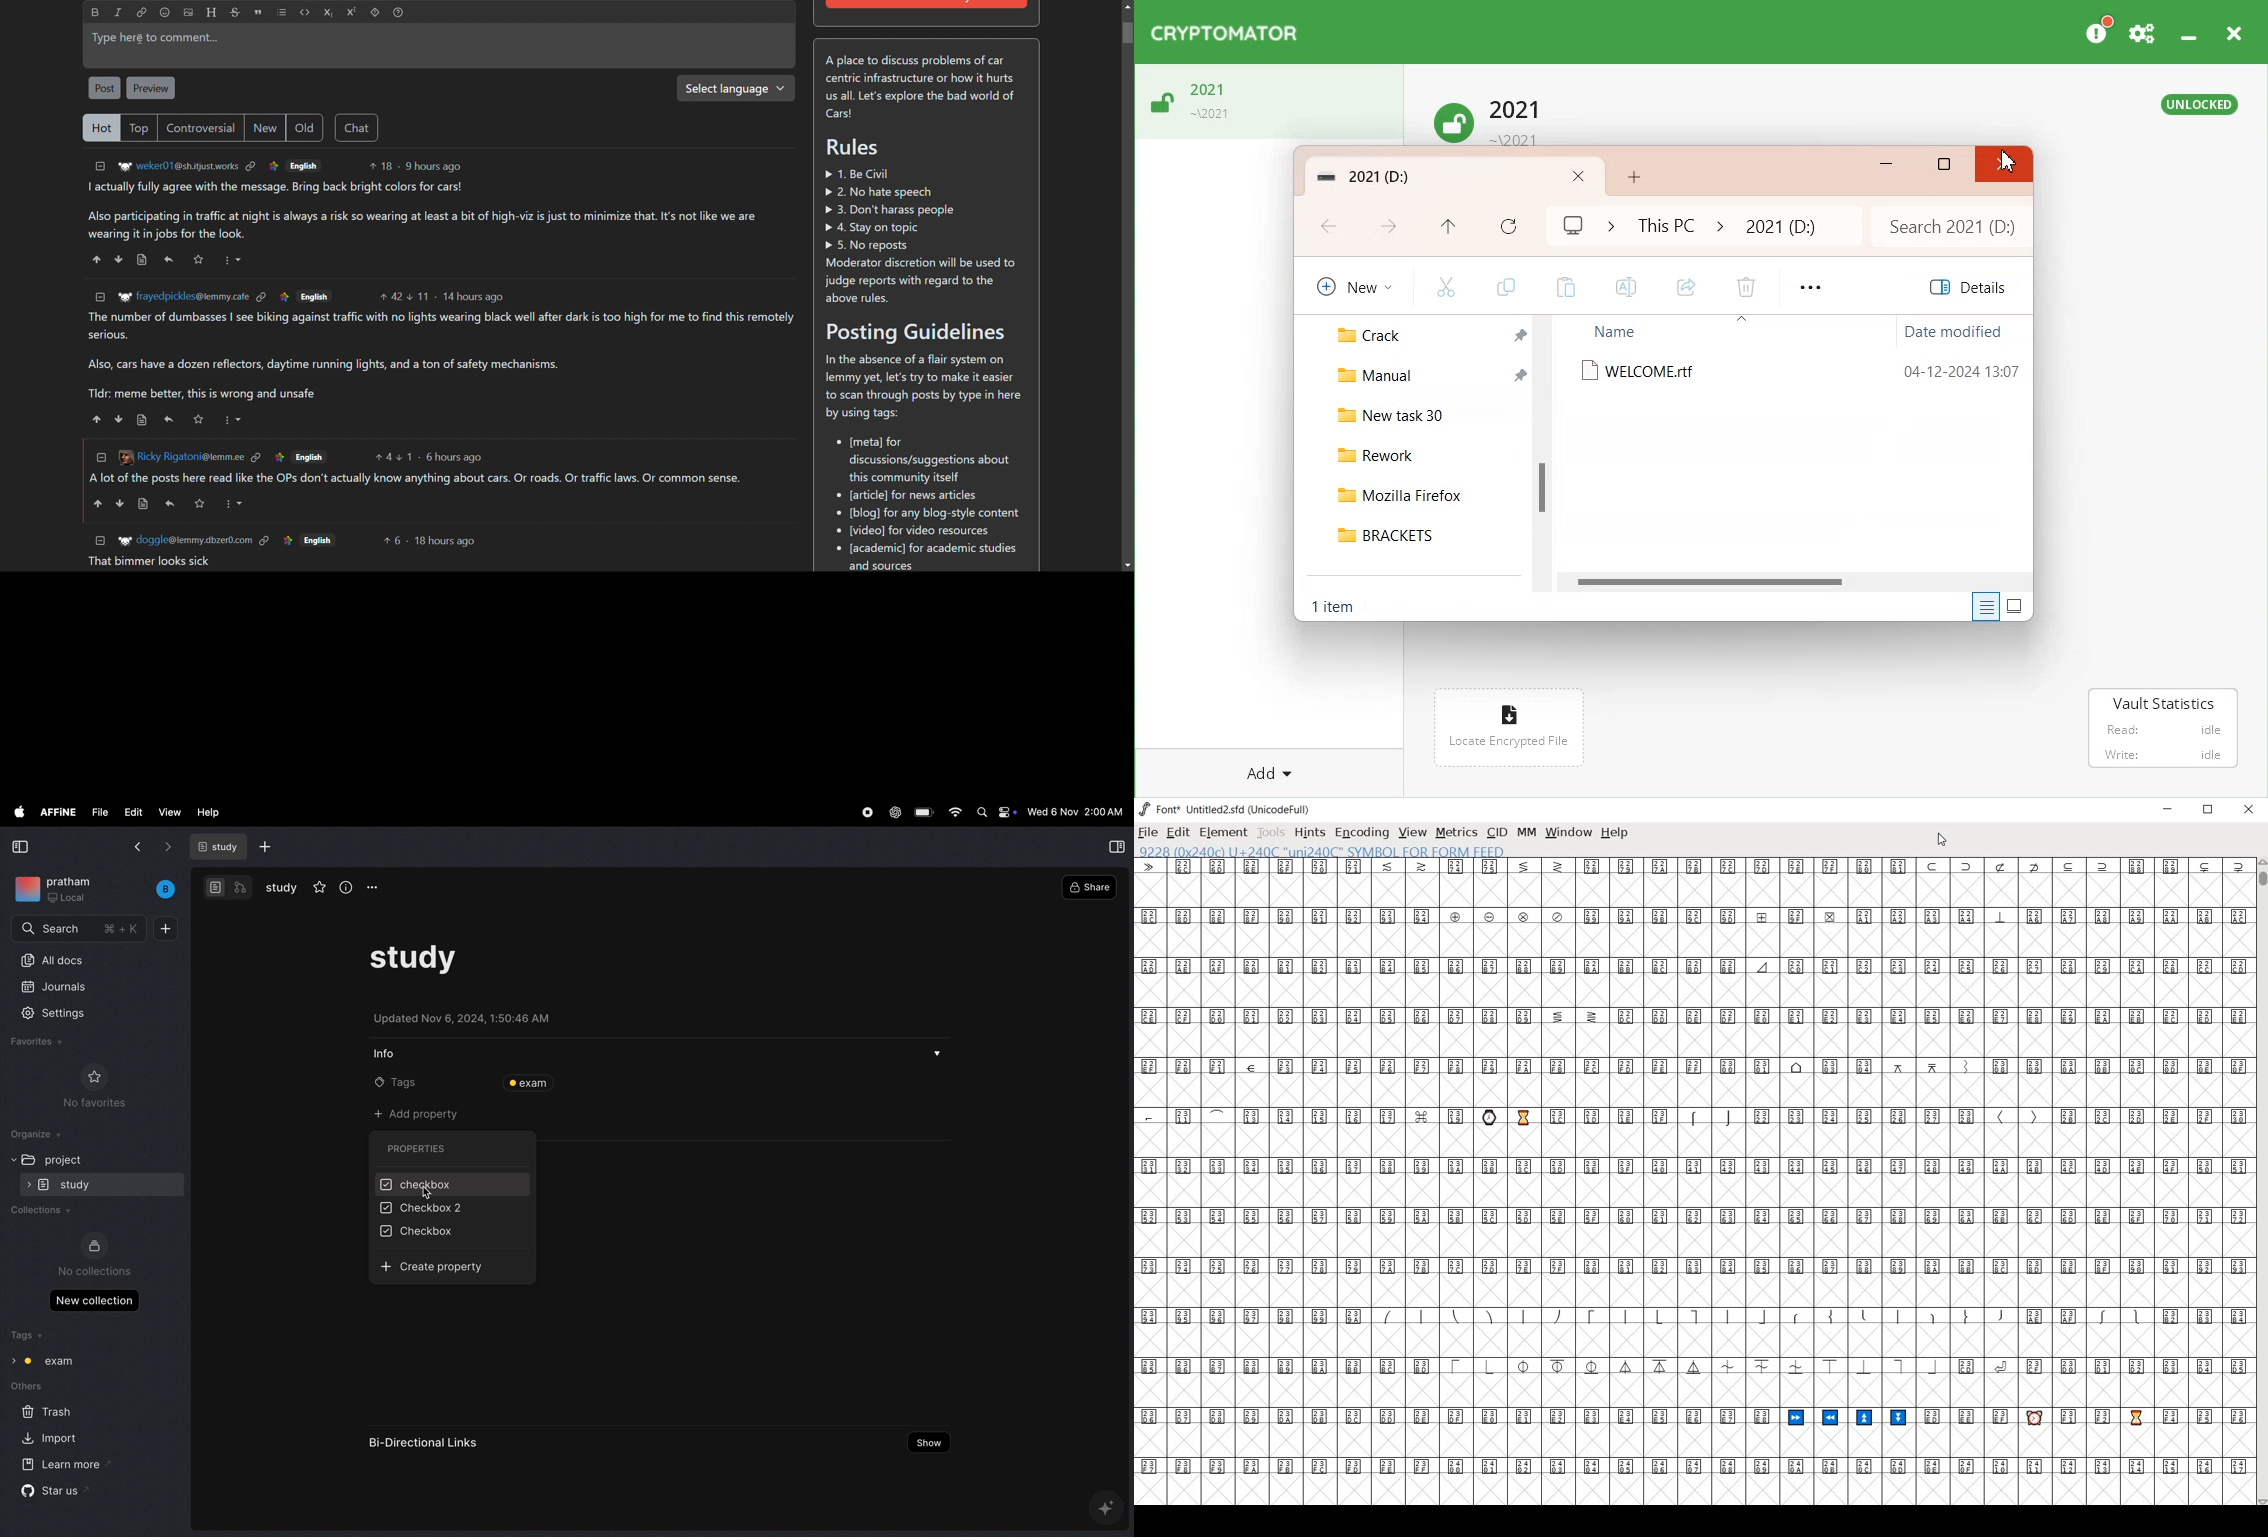 The height and width of the screenshot is (1540, 2268). Describe the element at coordinates (464, 1017) in the screenshot. I see `updated` at that location.